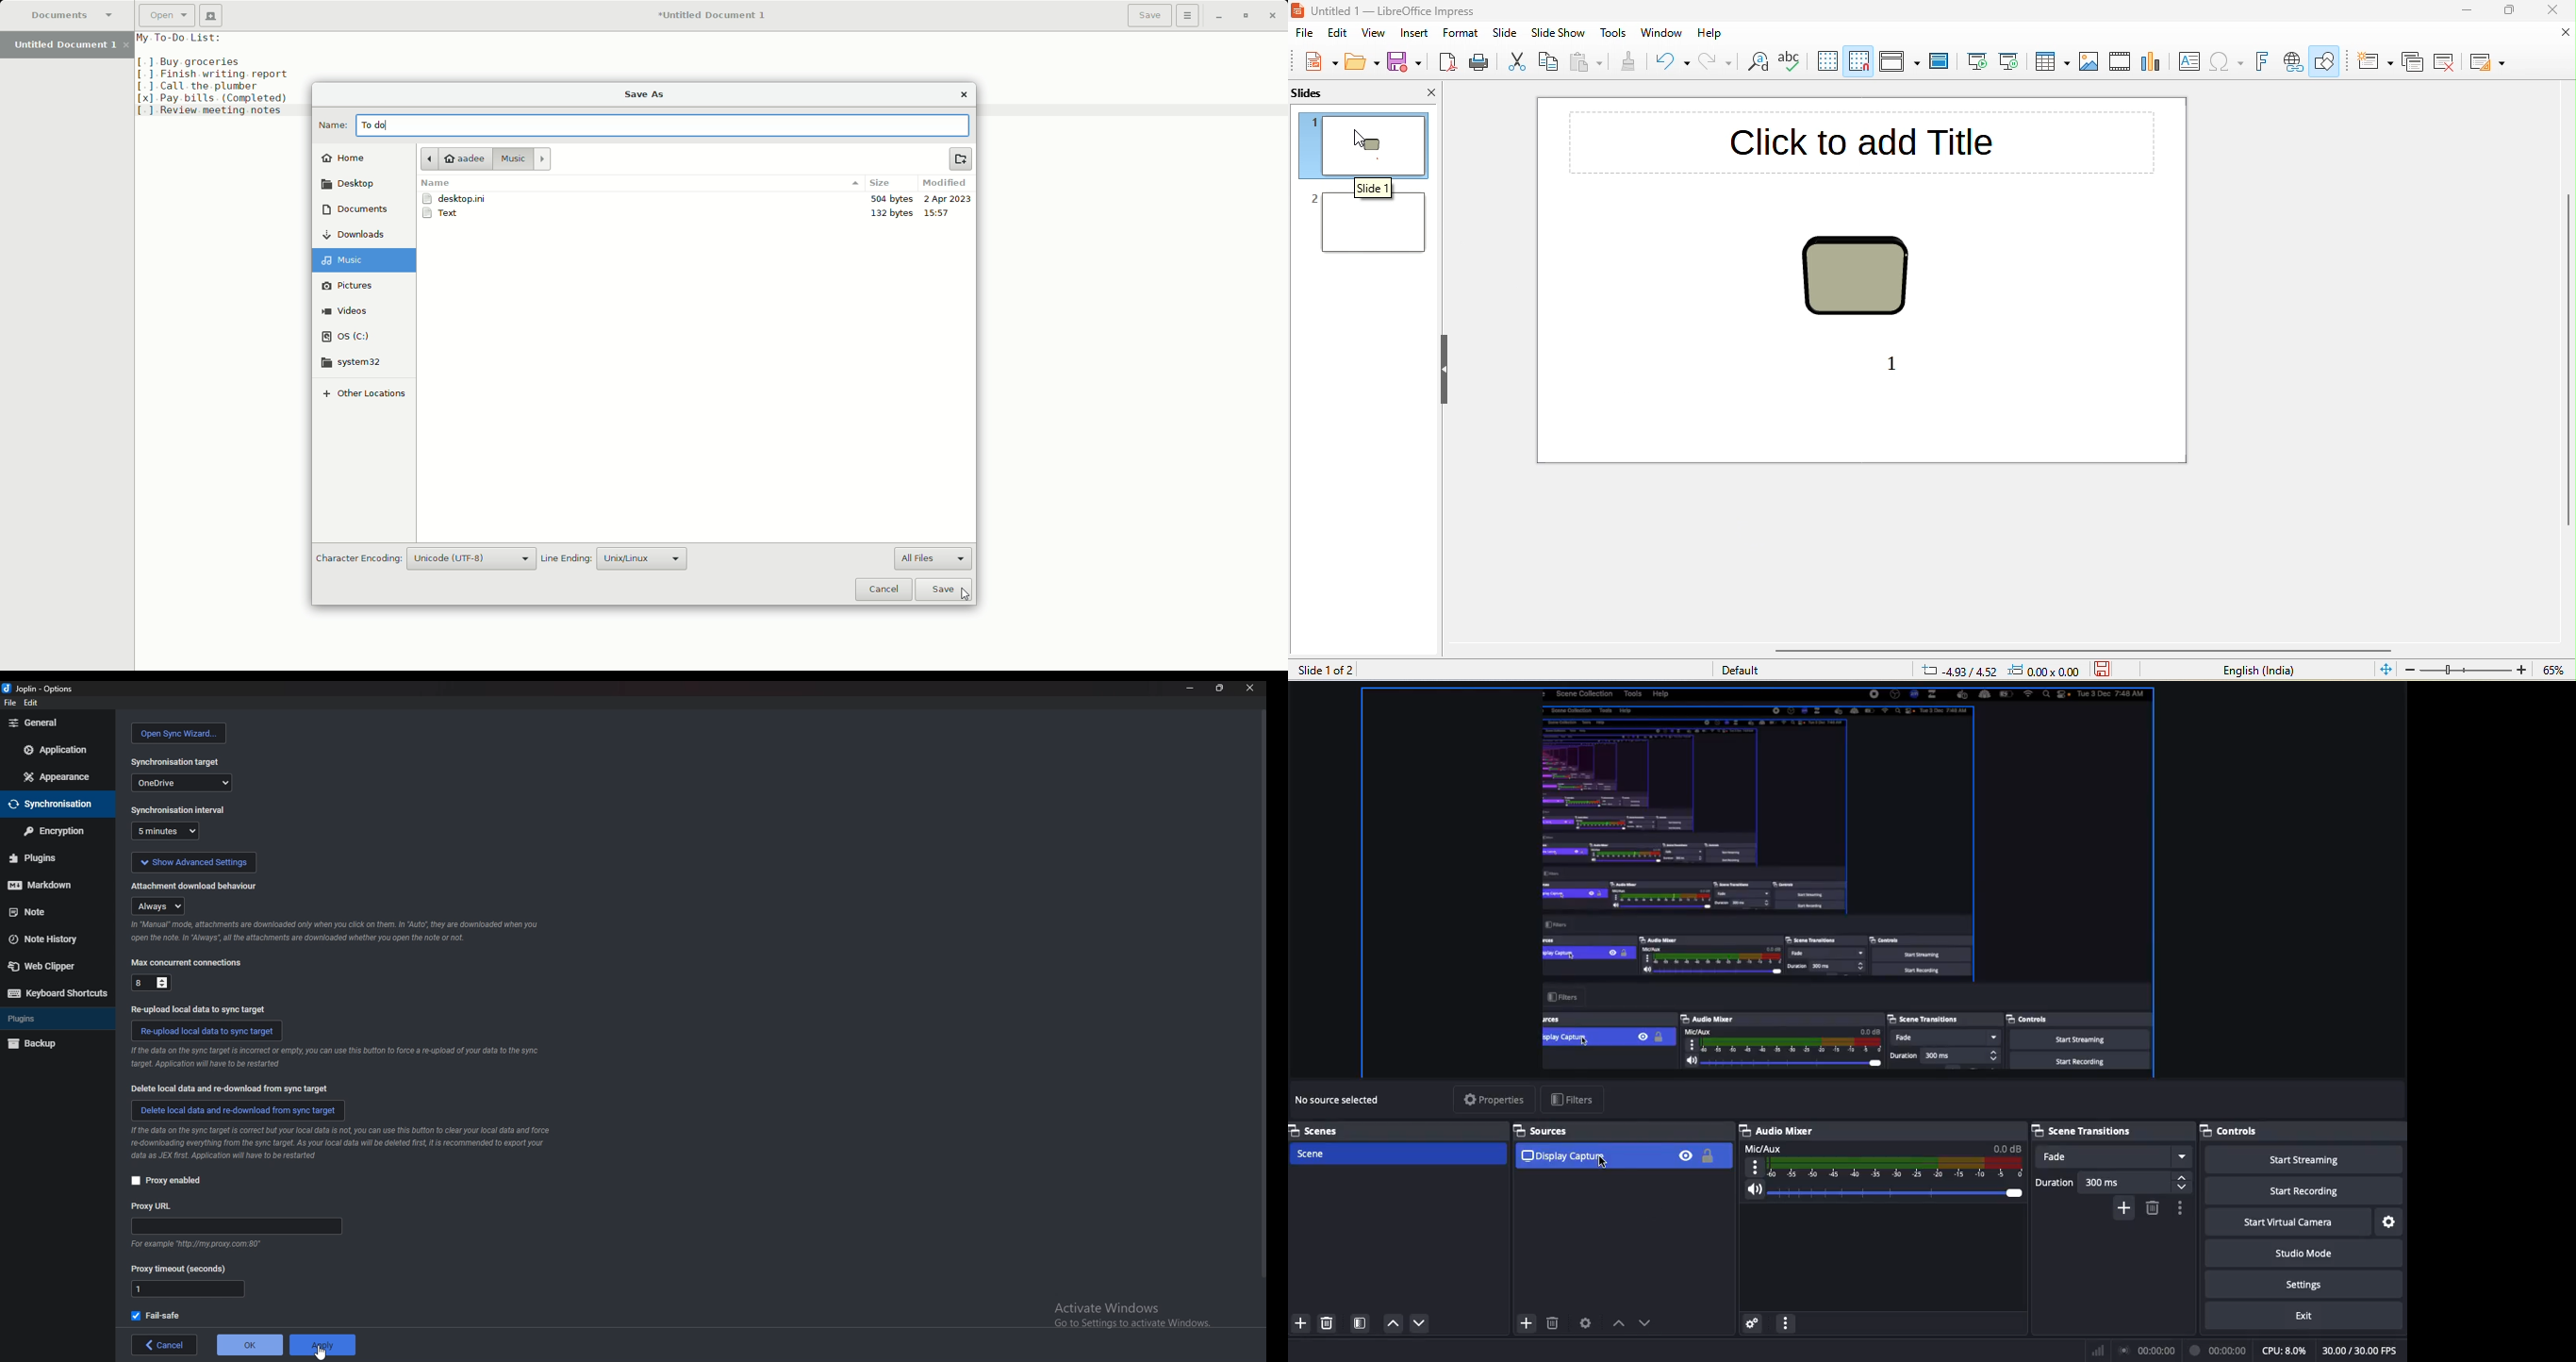 This screenshot has width=2576, height=1372. Describe the element at coordinates (50, 860) in the screenshot. I see `plugins` at that location.